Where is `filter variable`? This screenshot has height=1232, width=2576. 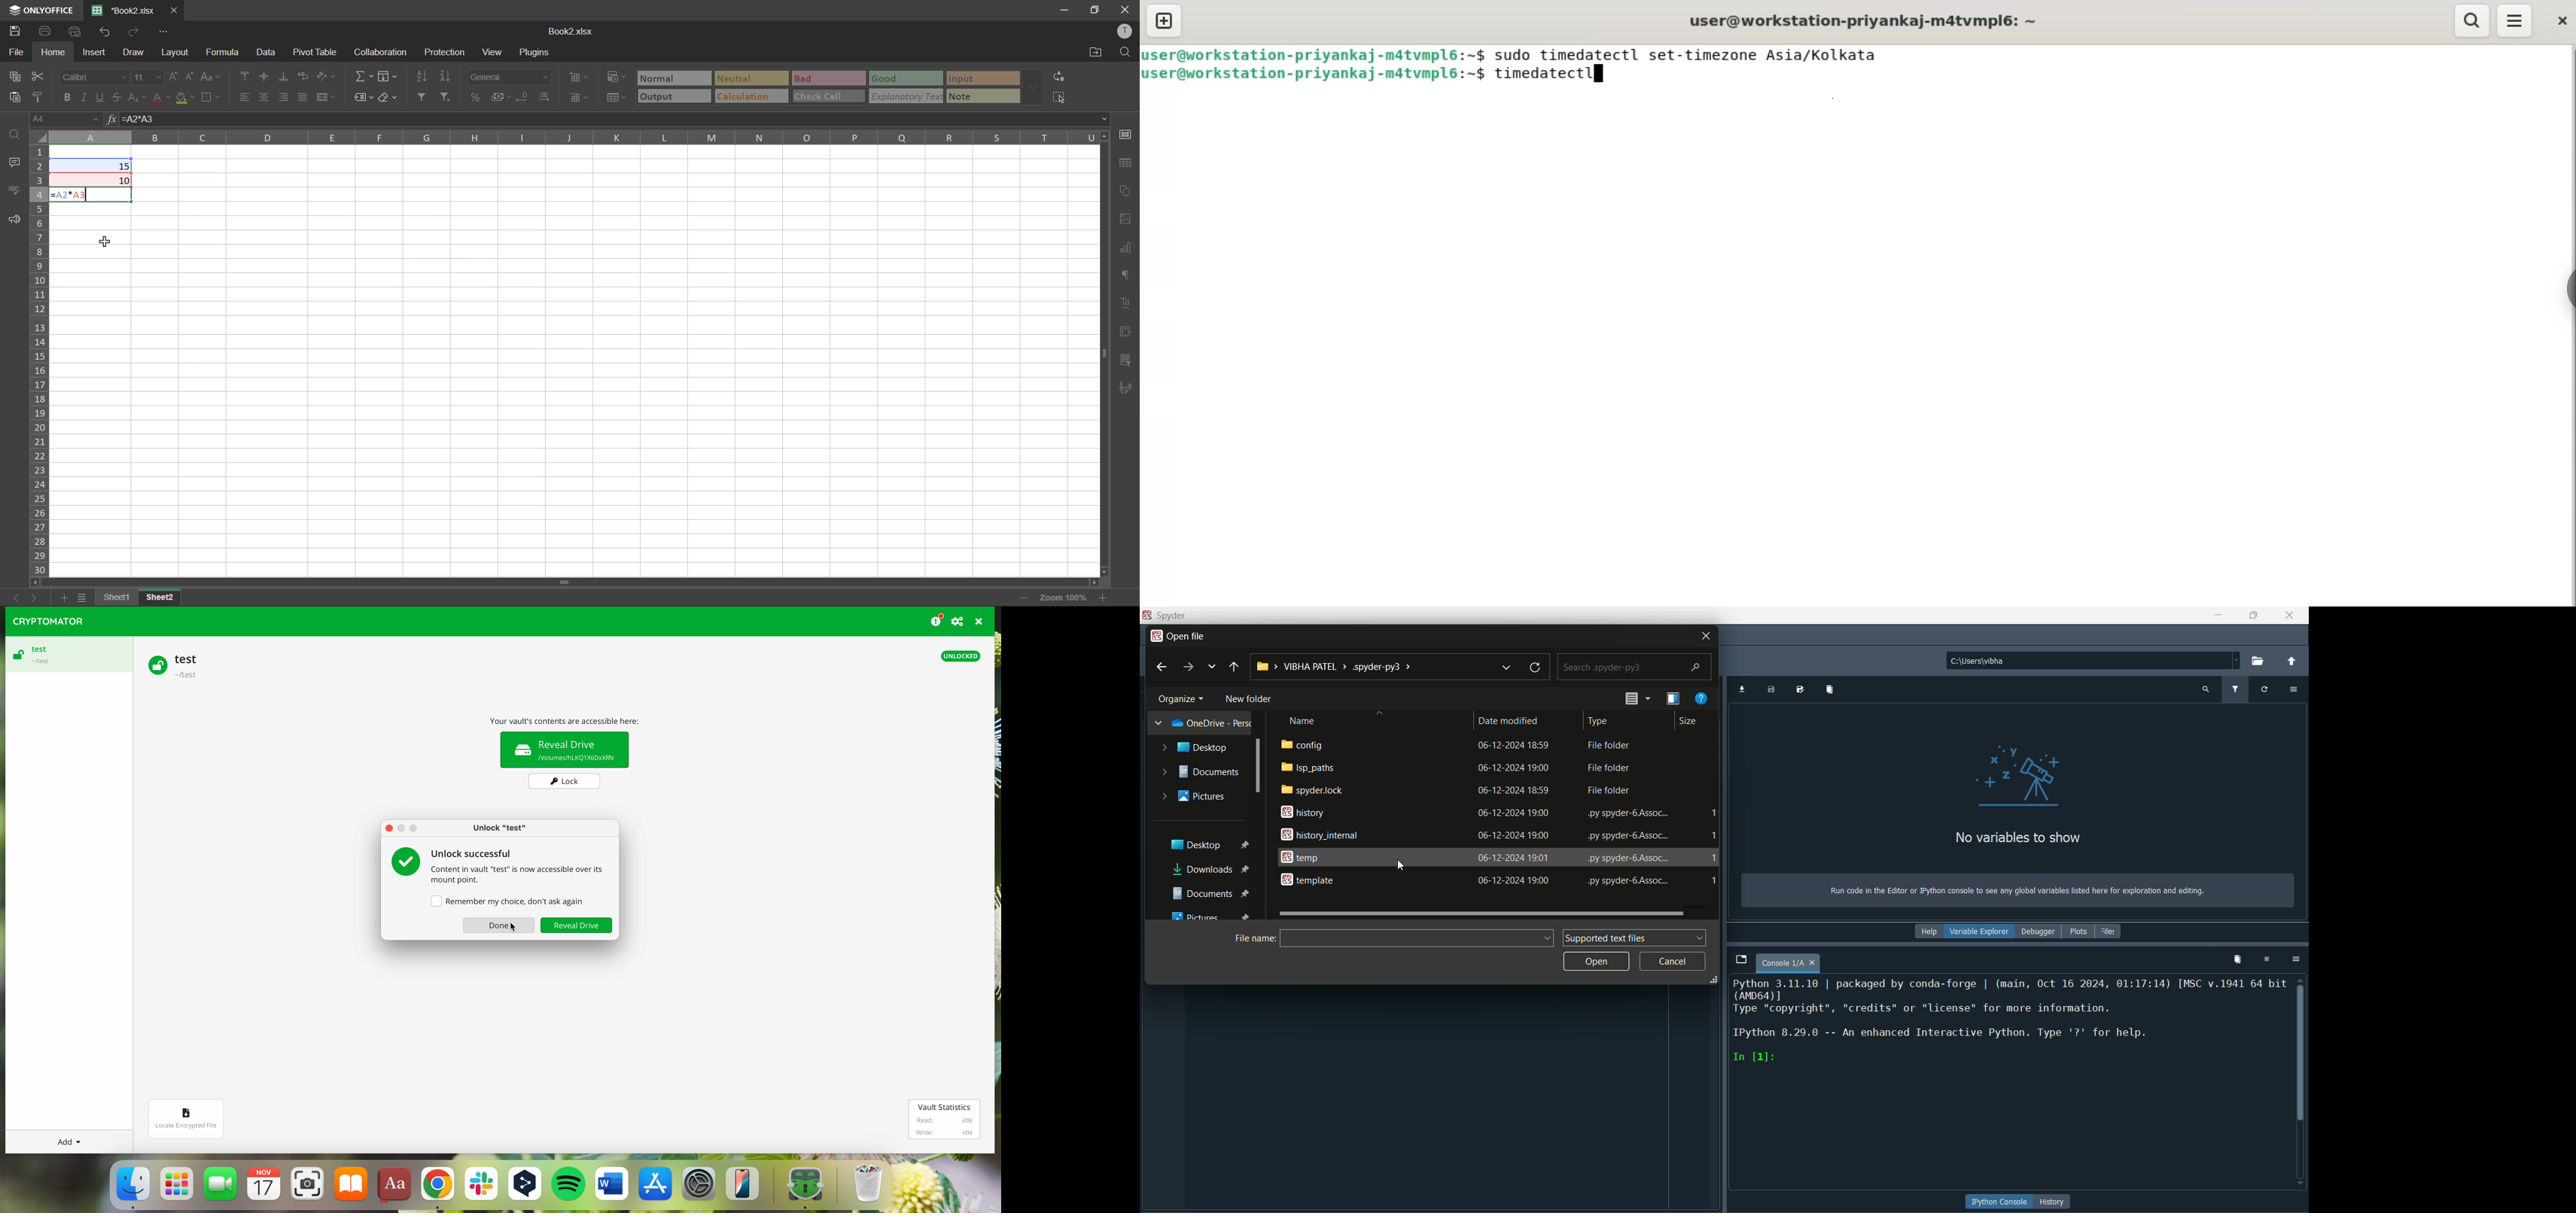
filter variable is located at coordinates (2236, 689).